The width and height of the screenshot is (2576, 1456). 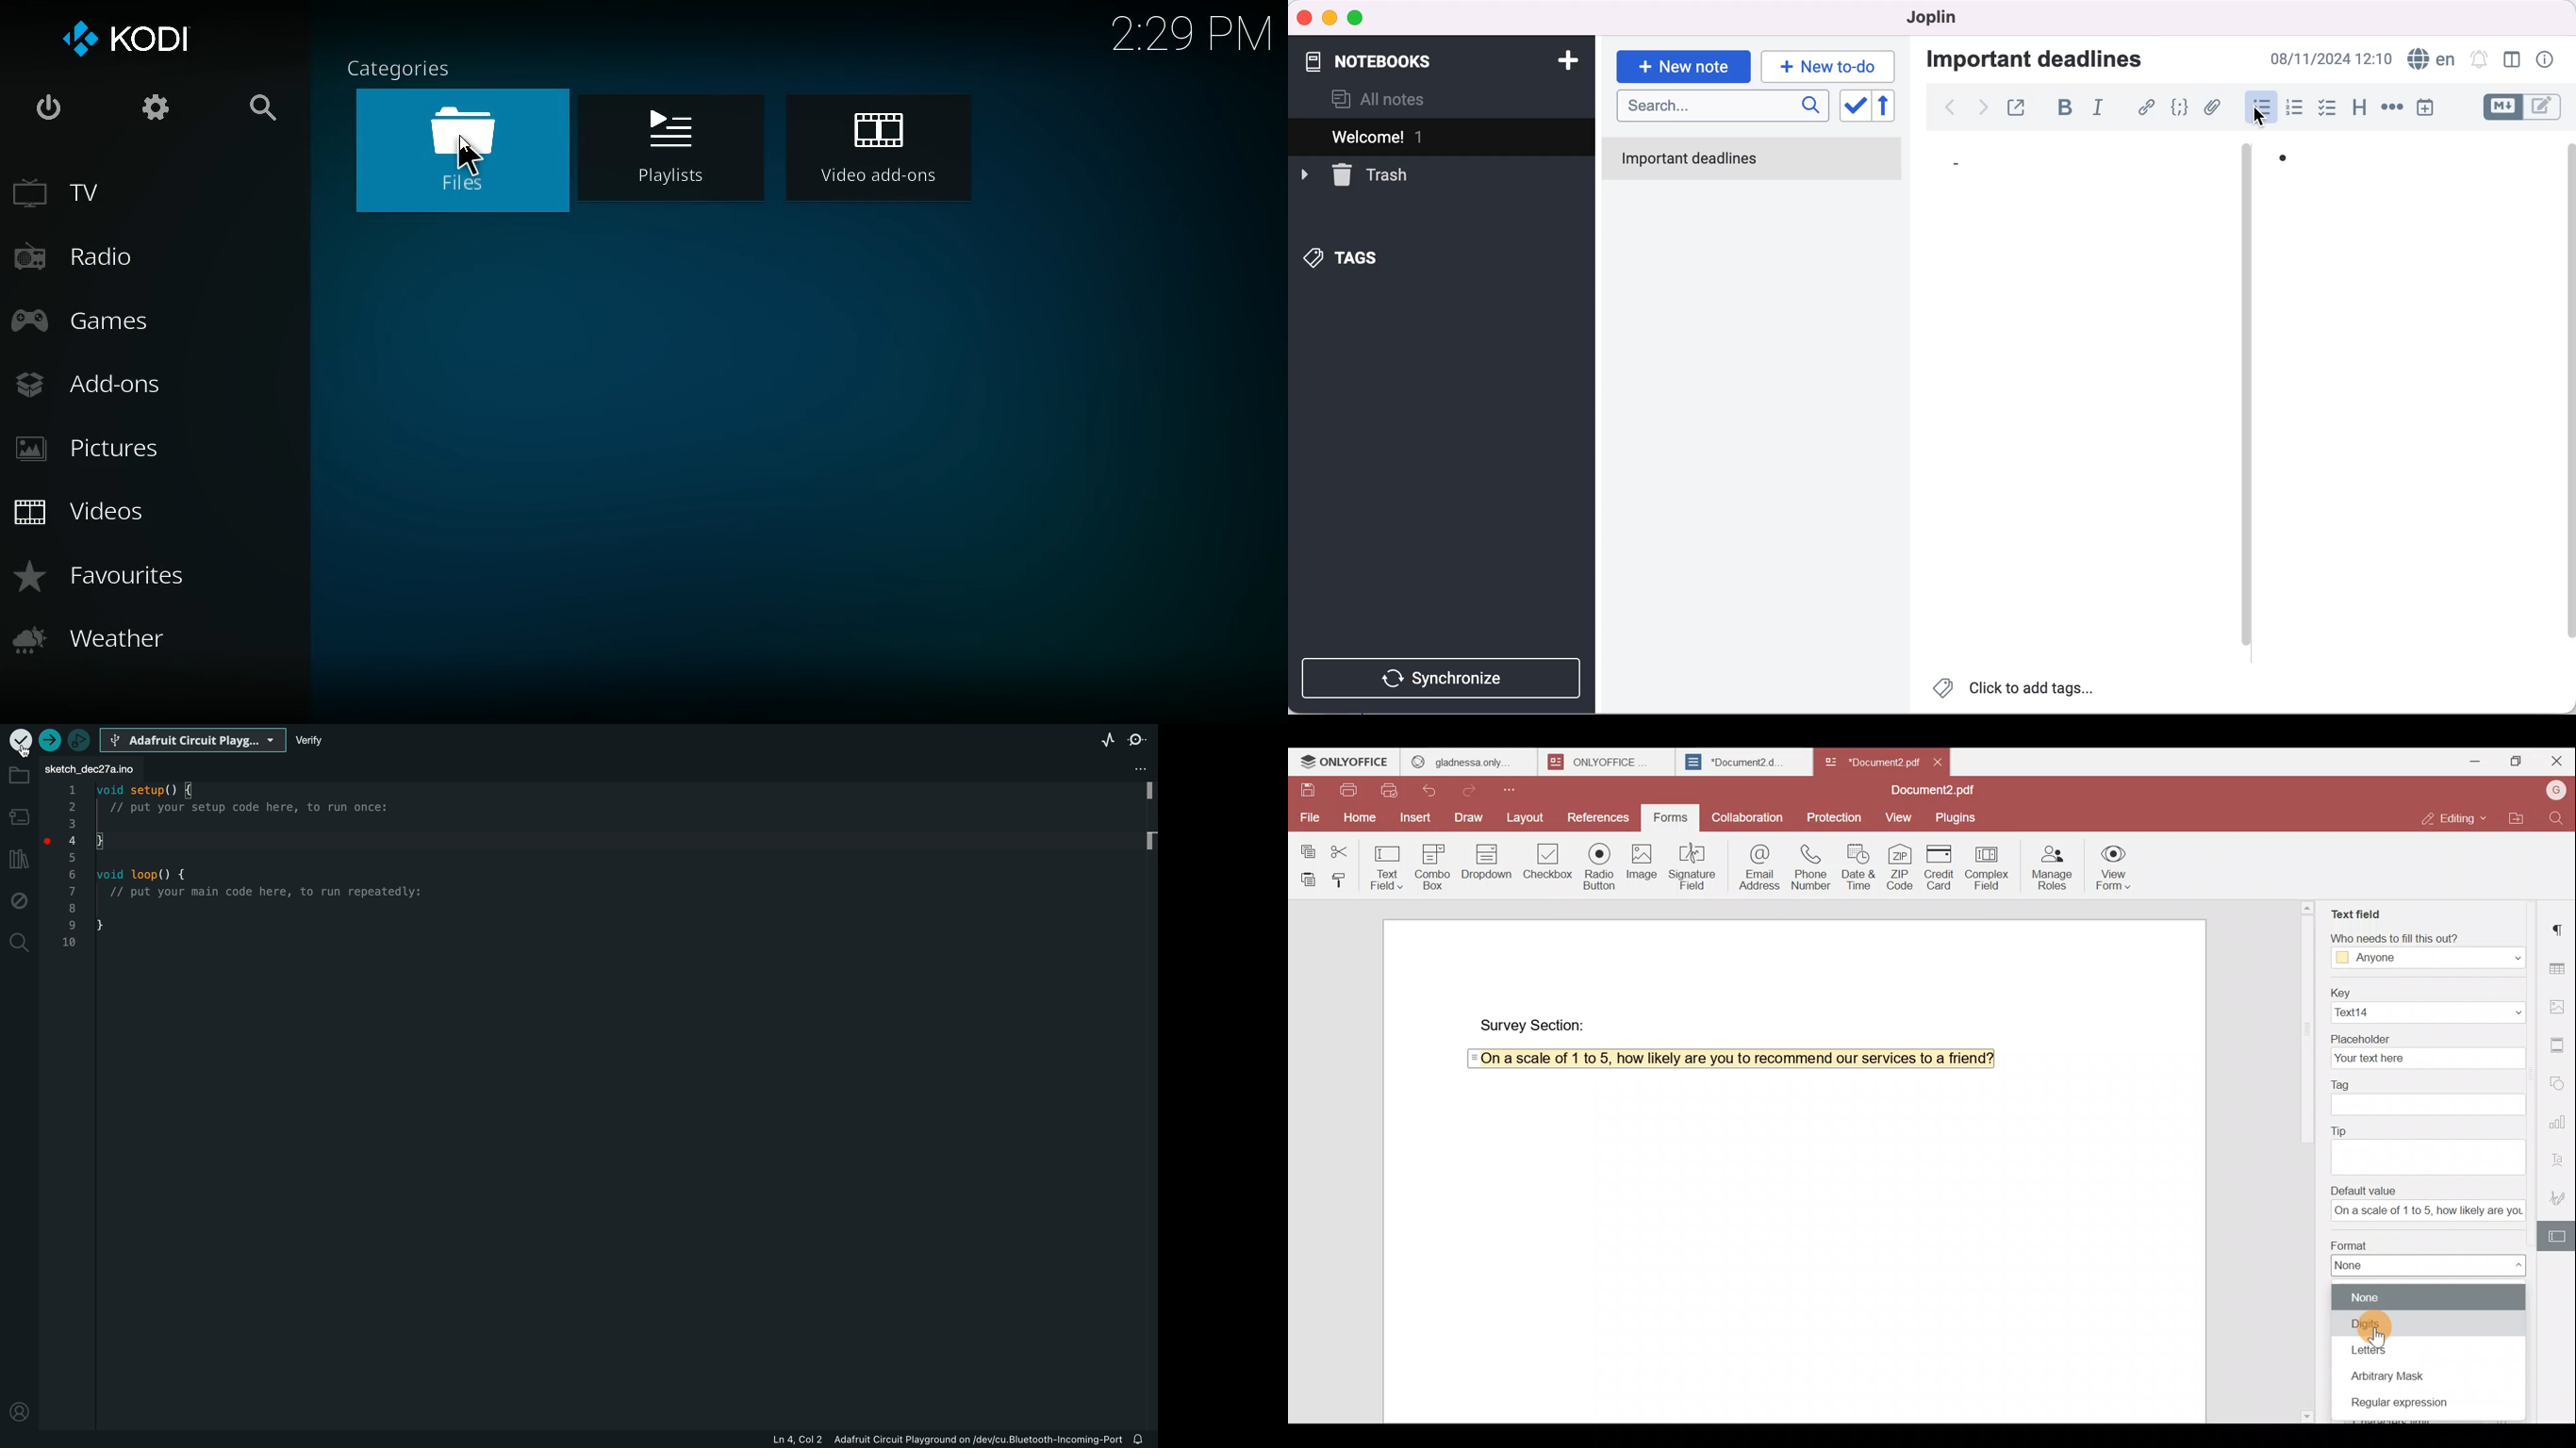 I want to click on Digits, so click(x=2400, y=1324).